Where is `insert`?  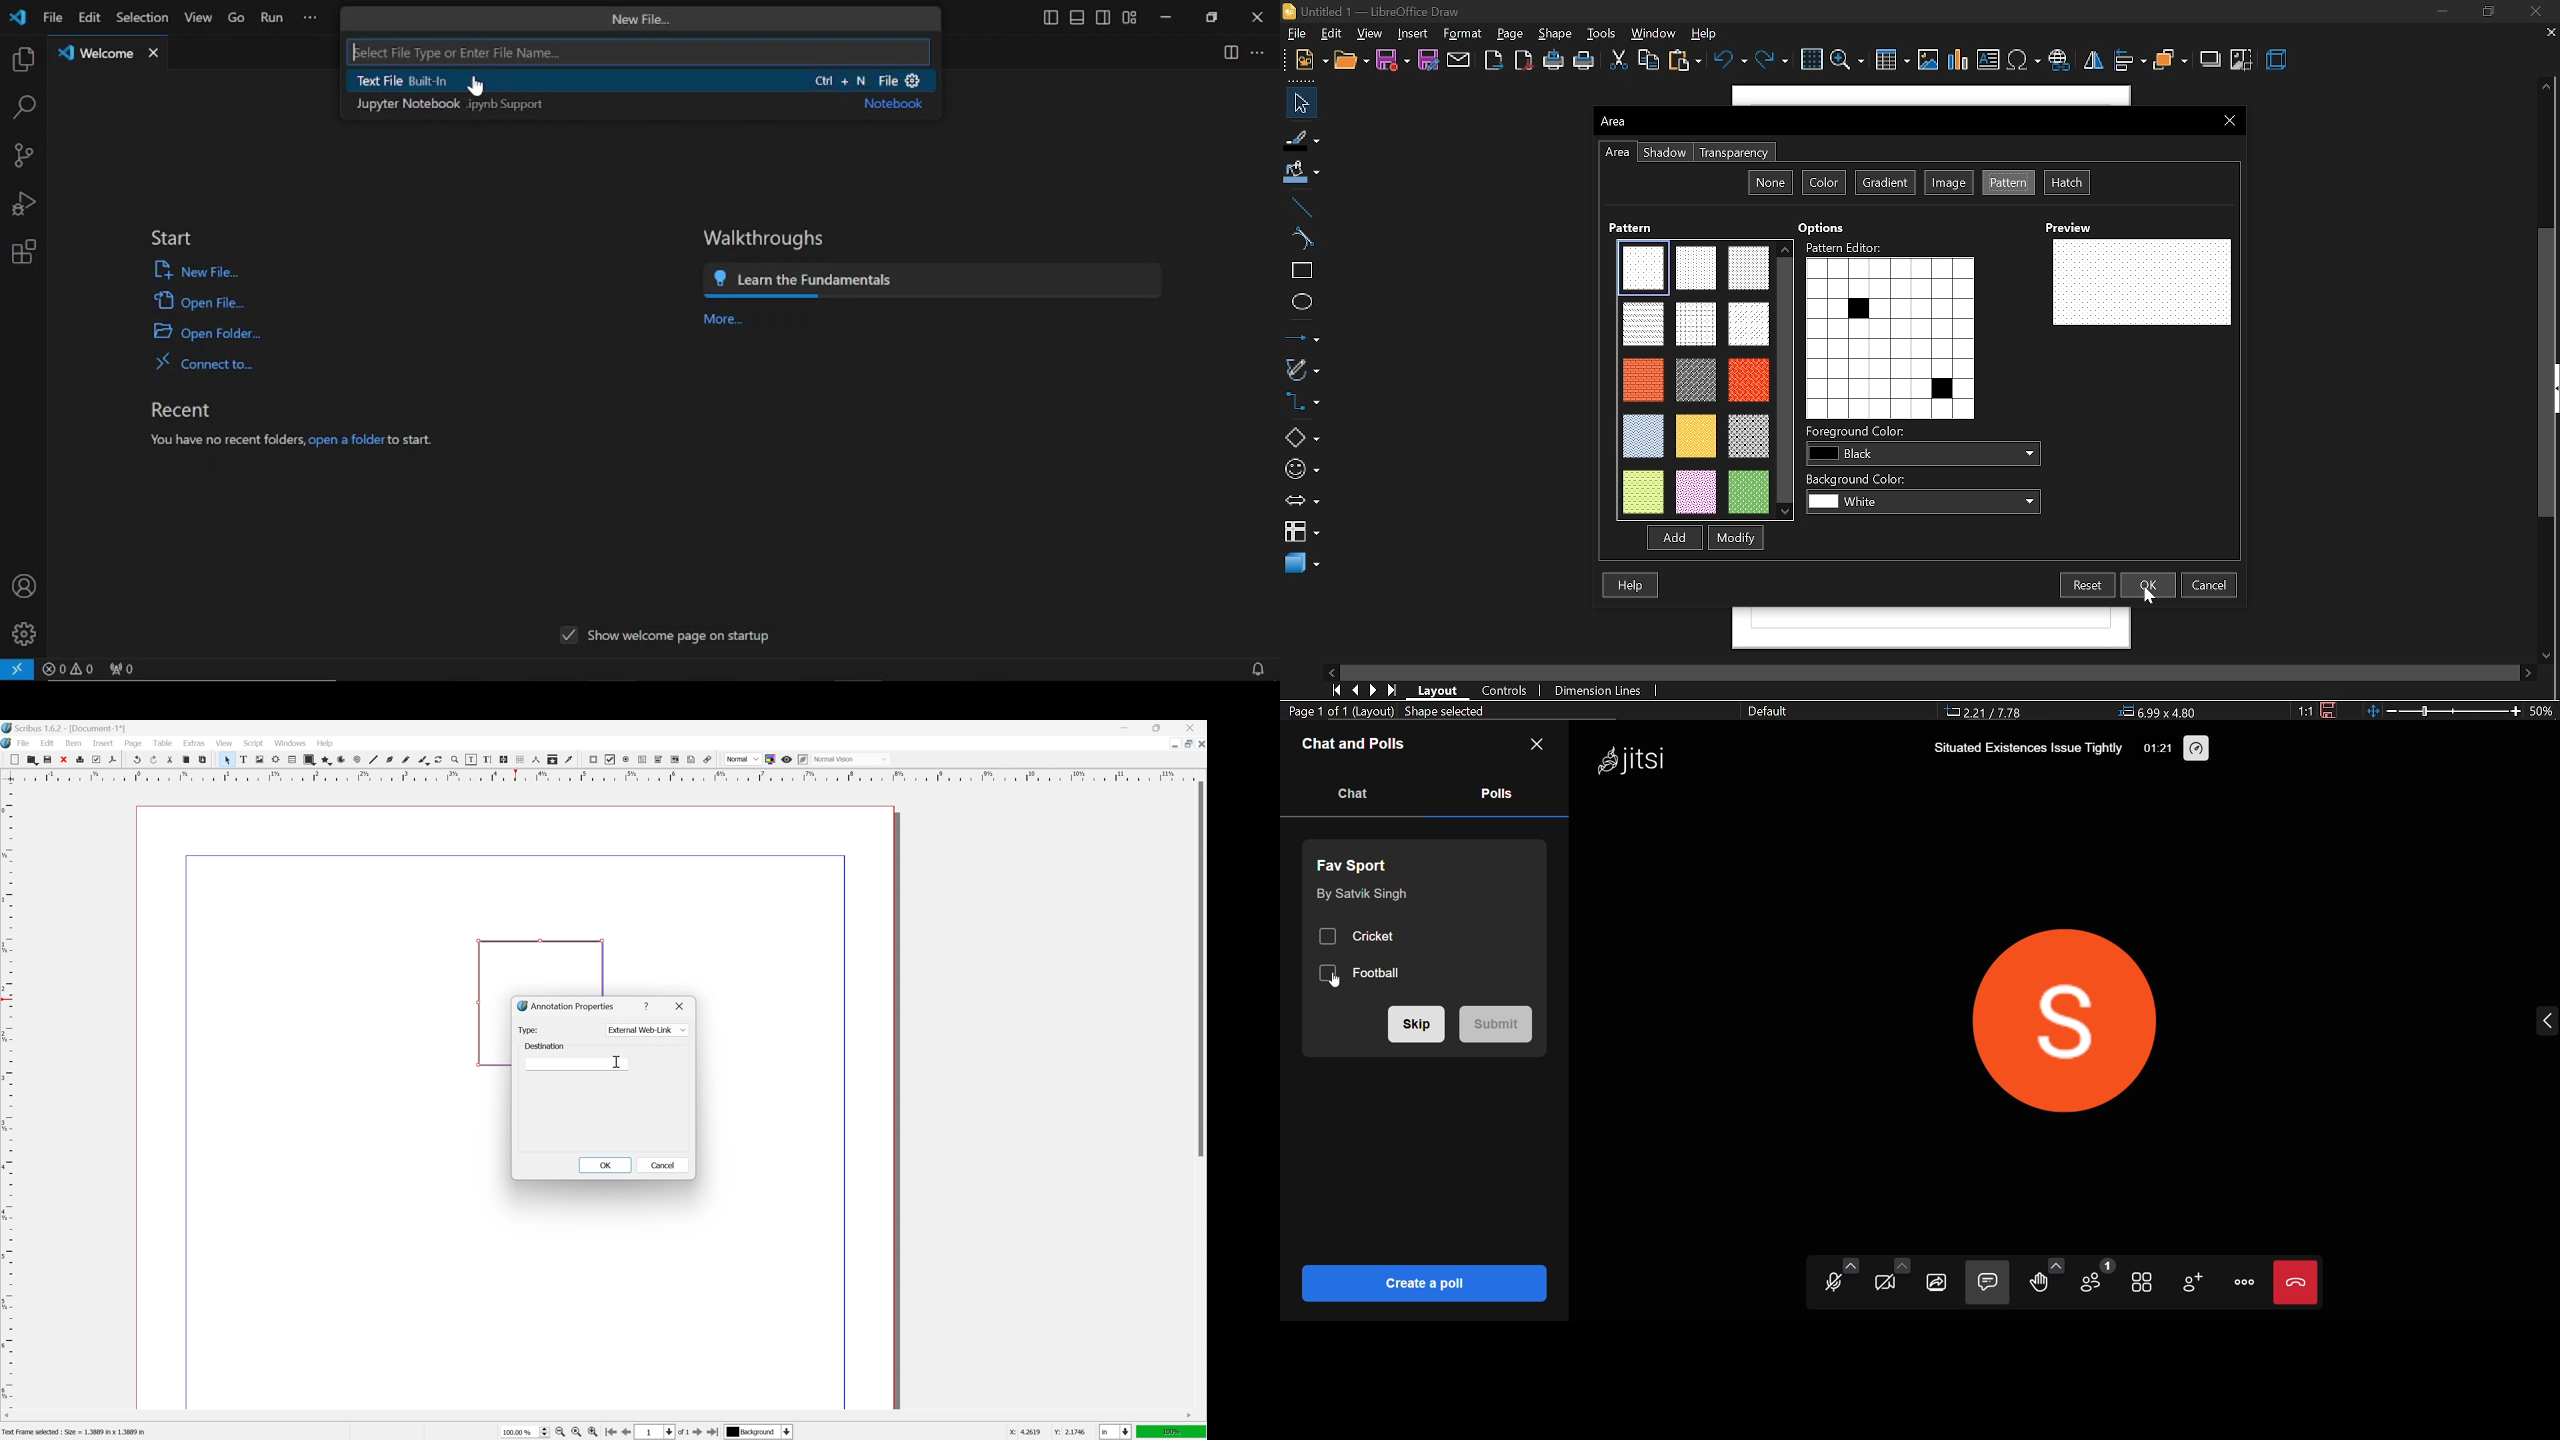
insert is located at coordinates (1414, 33).